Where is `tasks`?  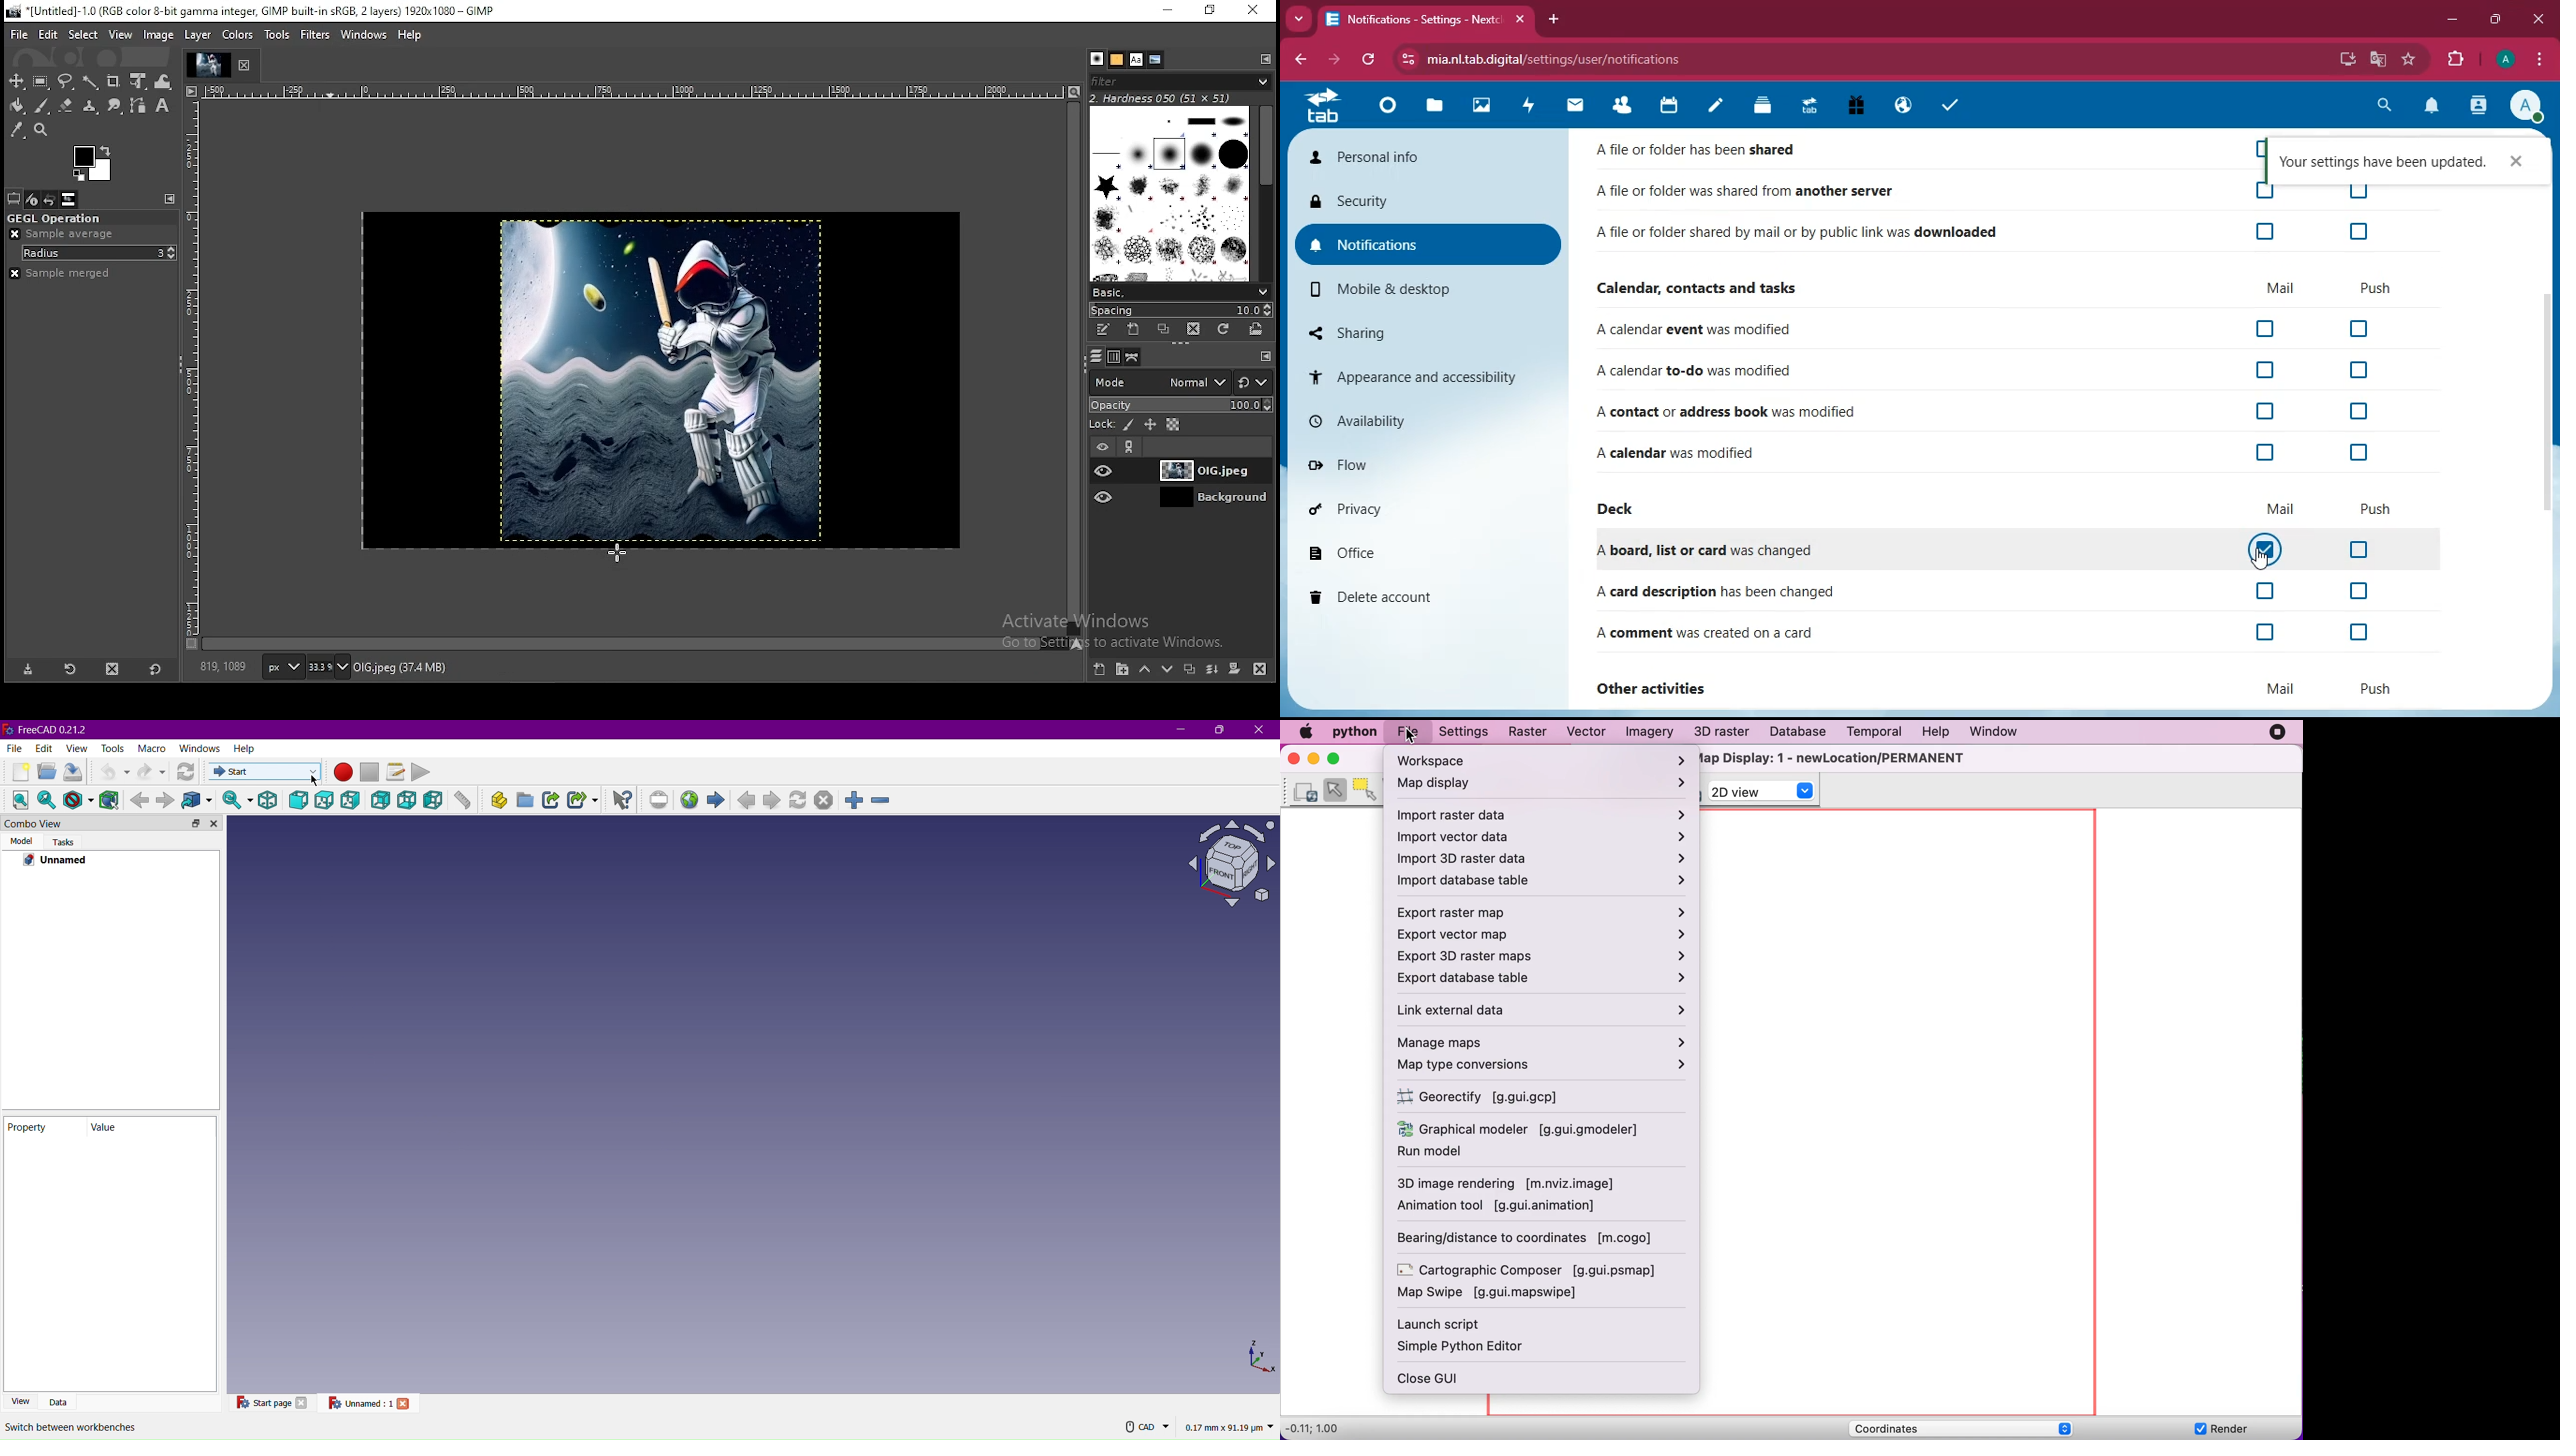
tasks is located at coordinates (1953, 105).